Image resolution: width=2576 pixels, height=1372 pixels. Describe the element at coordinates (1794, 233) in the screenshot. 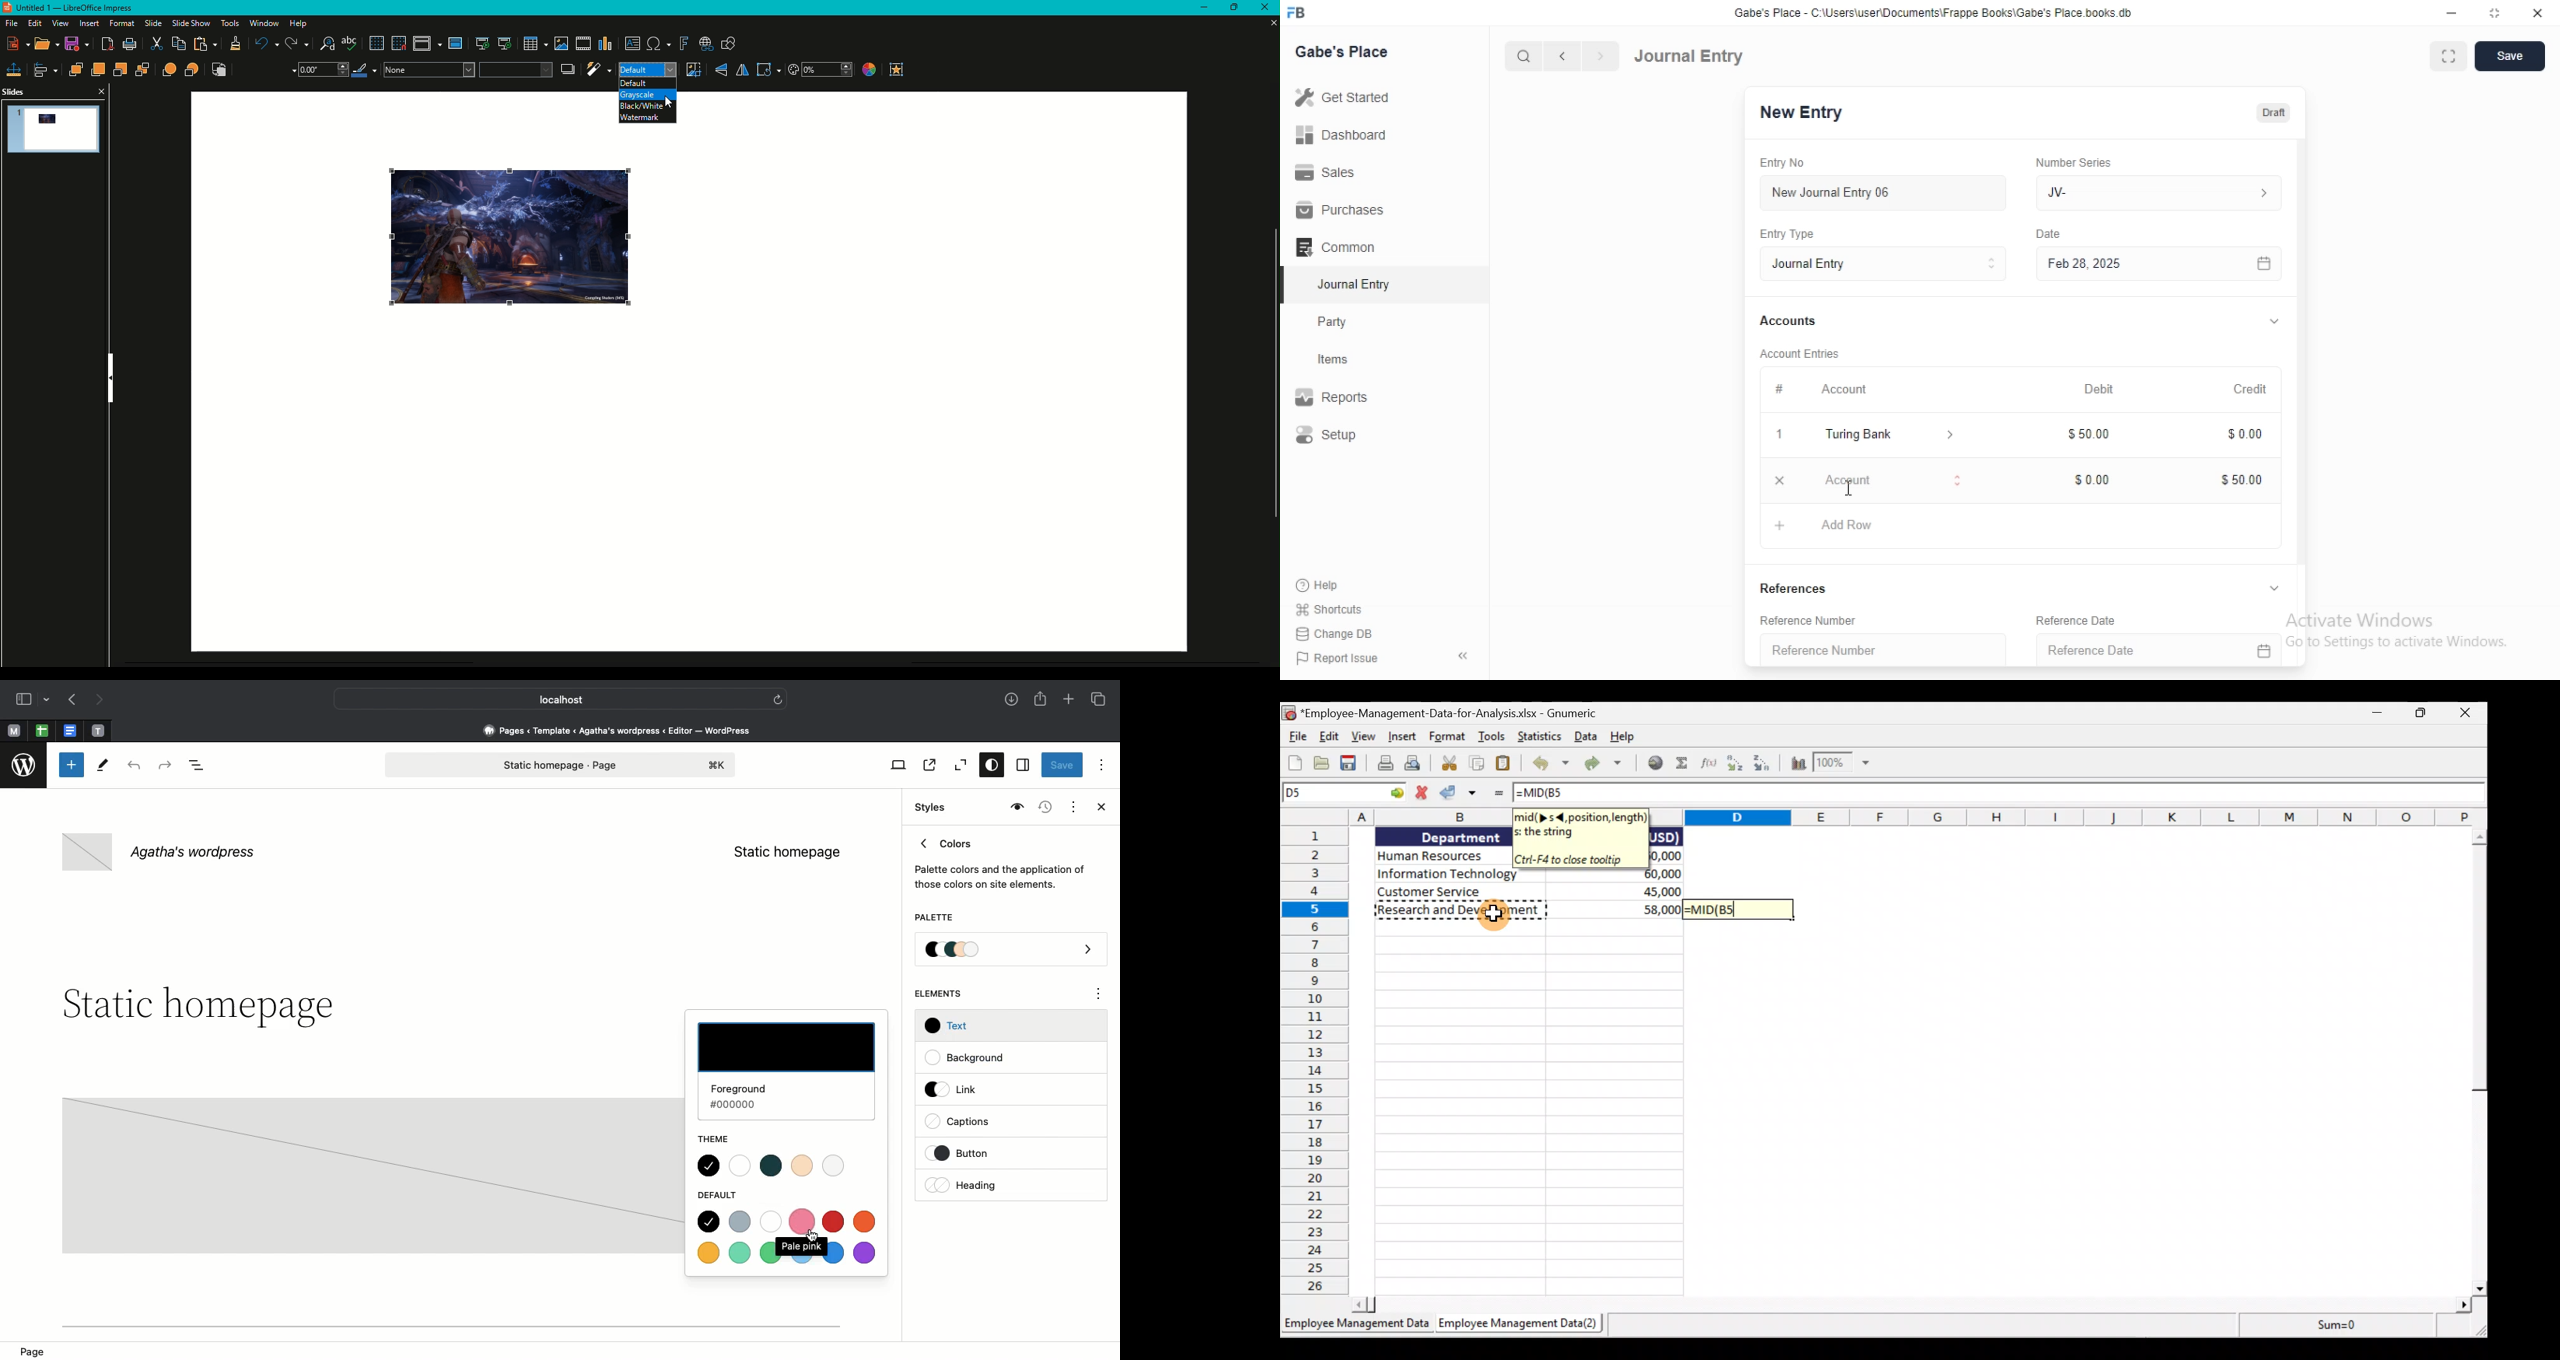

I see `Entry Type` at that location.